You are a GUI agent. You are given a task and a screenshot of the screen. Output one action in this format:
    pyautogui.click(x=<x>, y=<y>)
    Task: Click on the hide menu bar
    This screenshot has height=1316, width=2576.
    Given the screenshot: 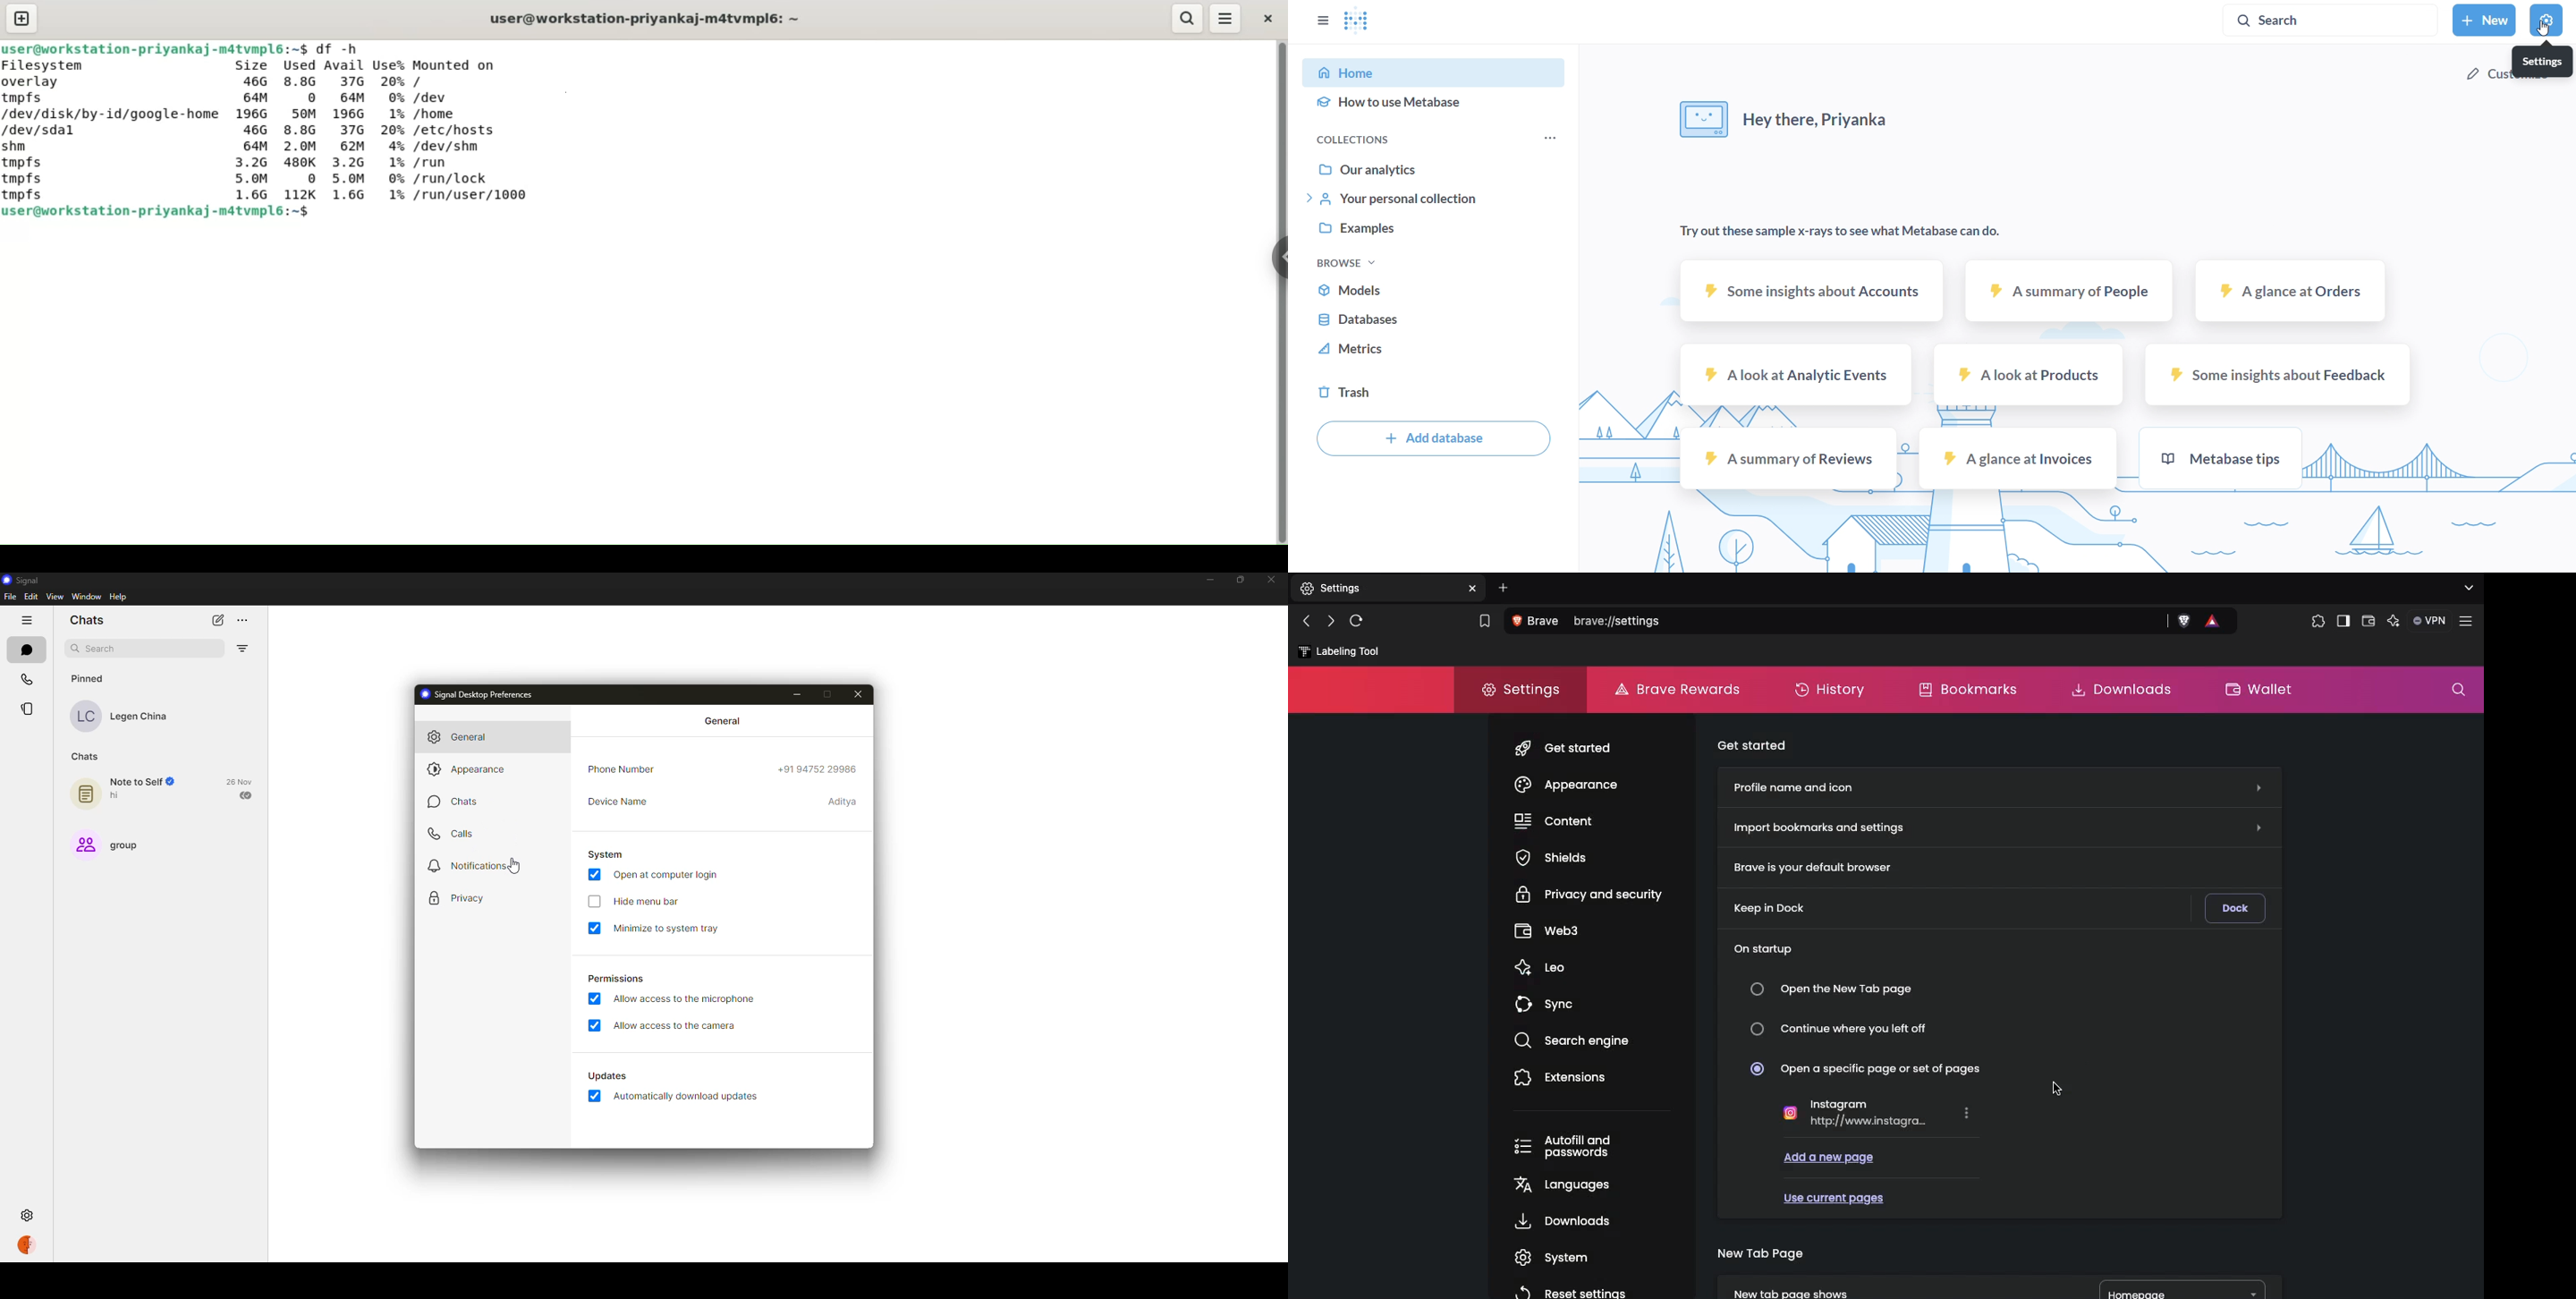 What is the action you would take?
    pyautogui.click(x=653, y=902)
    